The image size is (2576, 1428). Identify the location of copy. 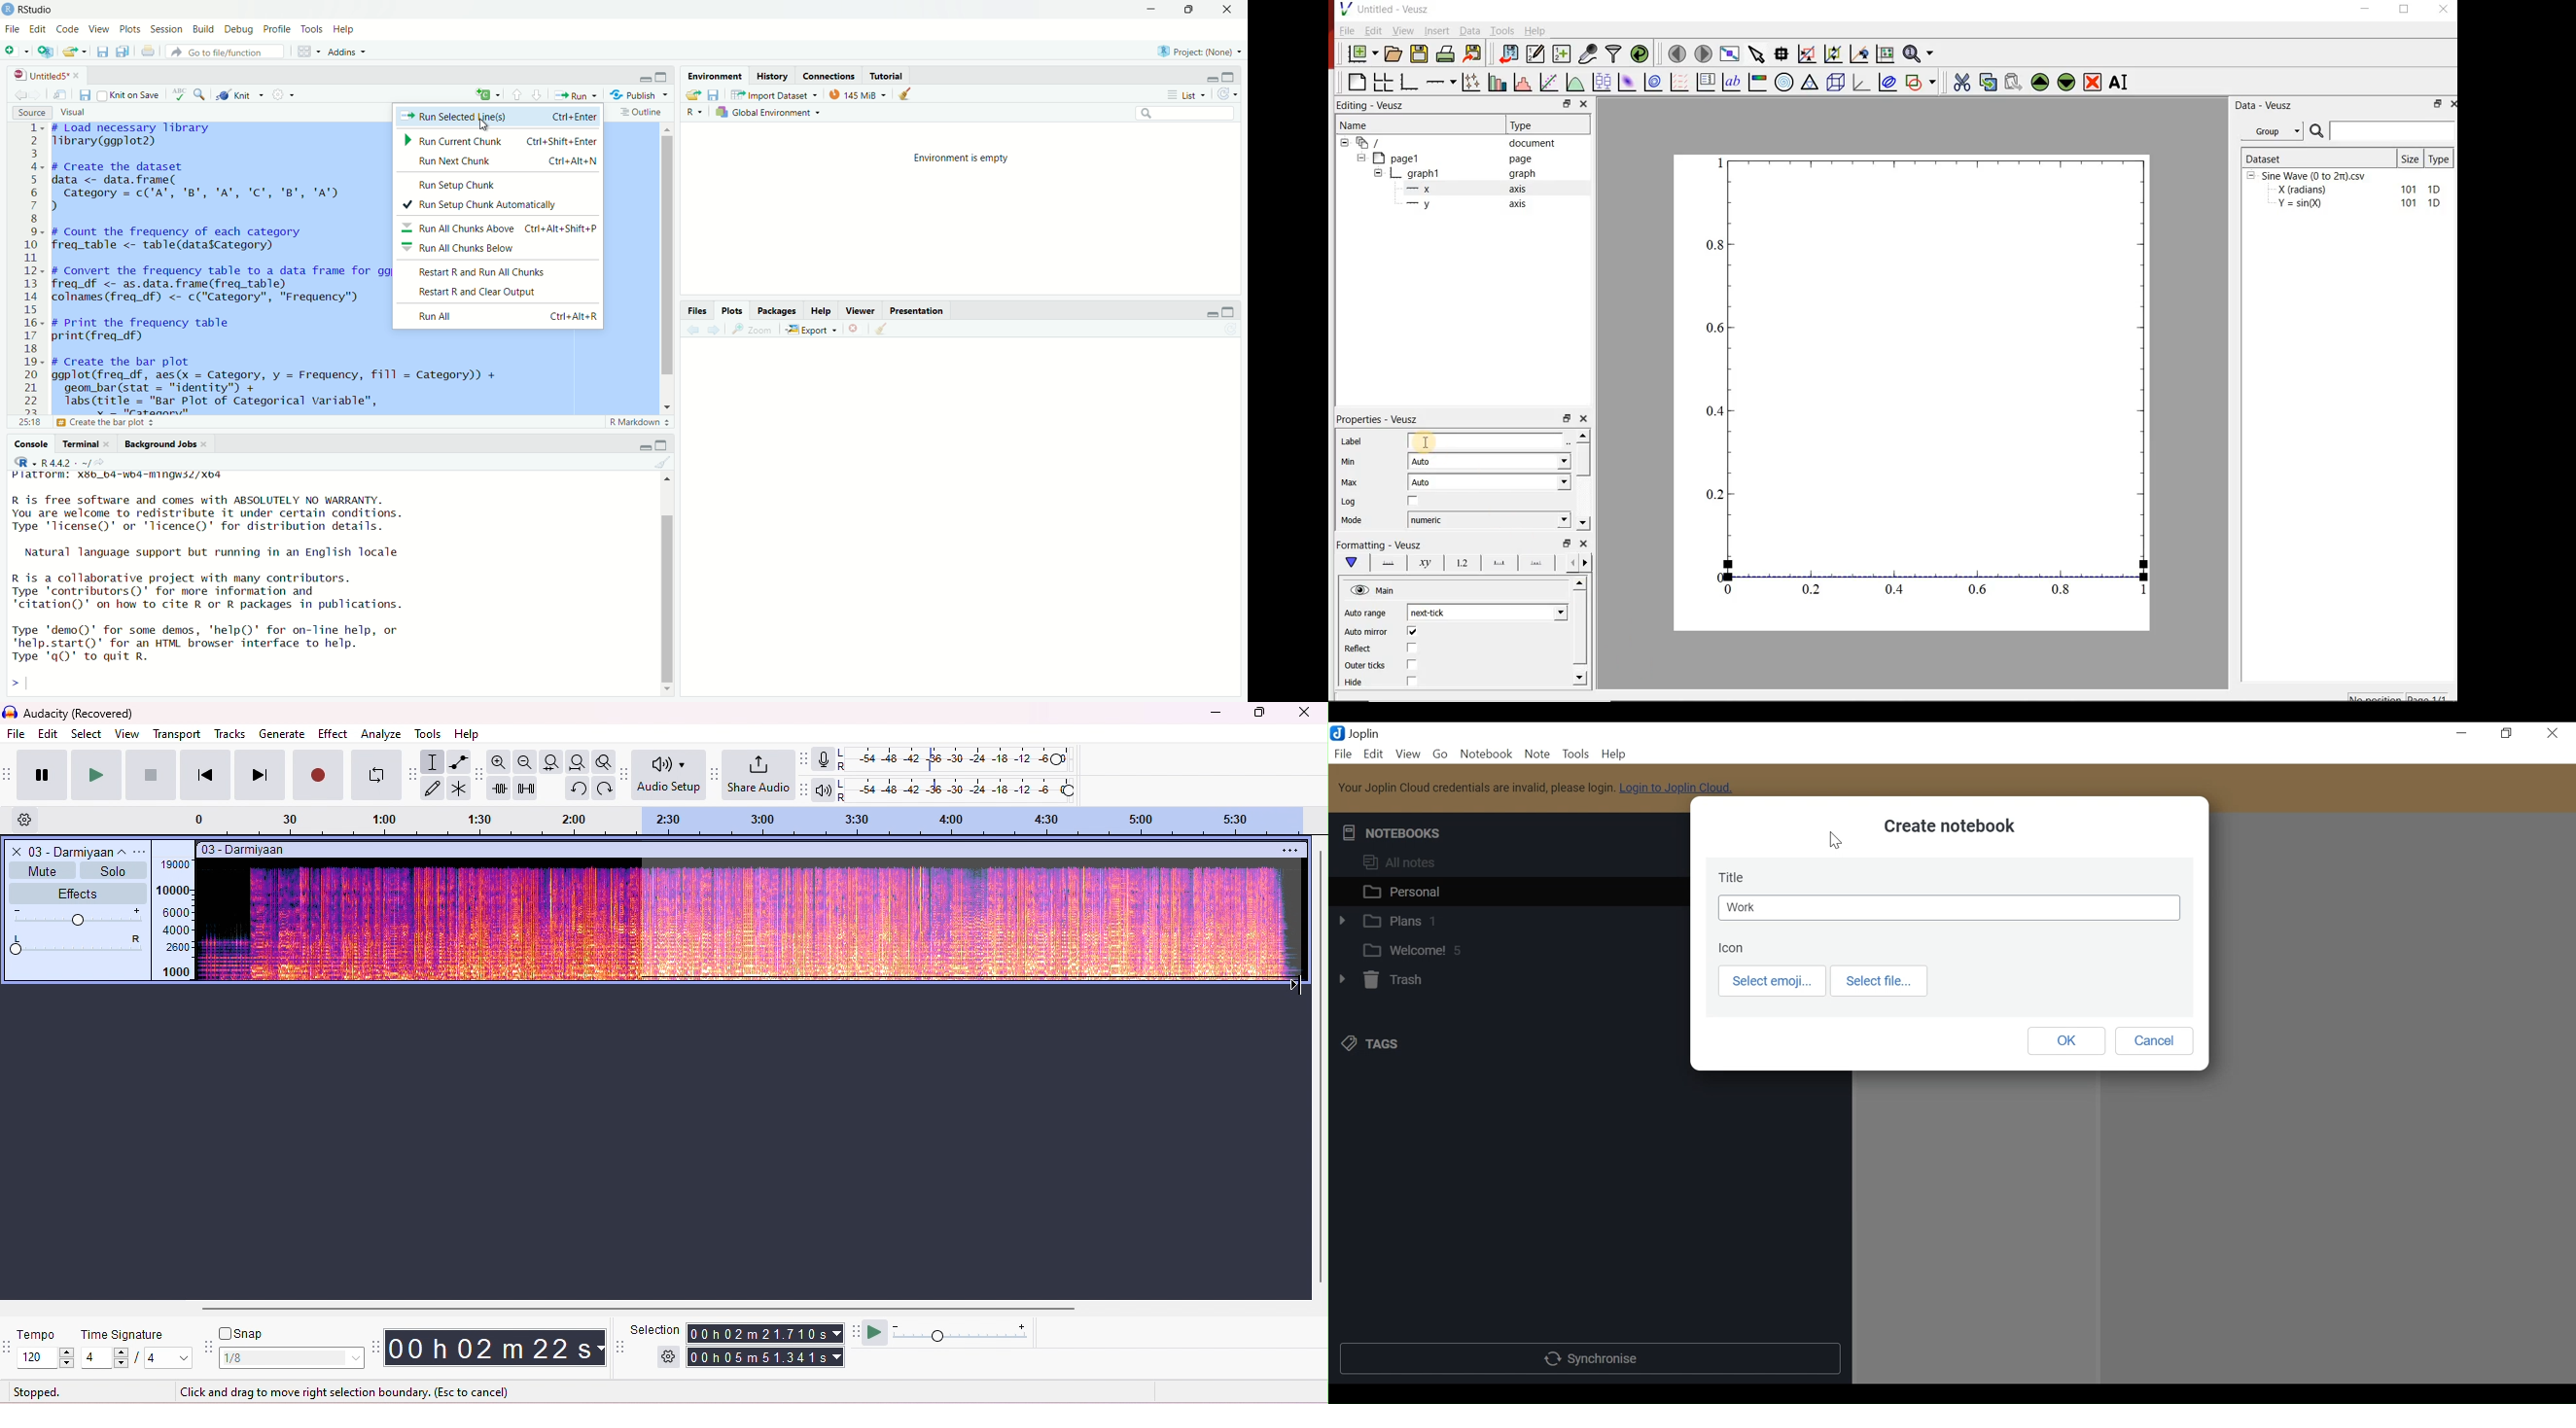
(1988, 81).